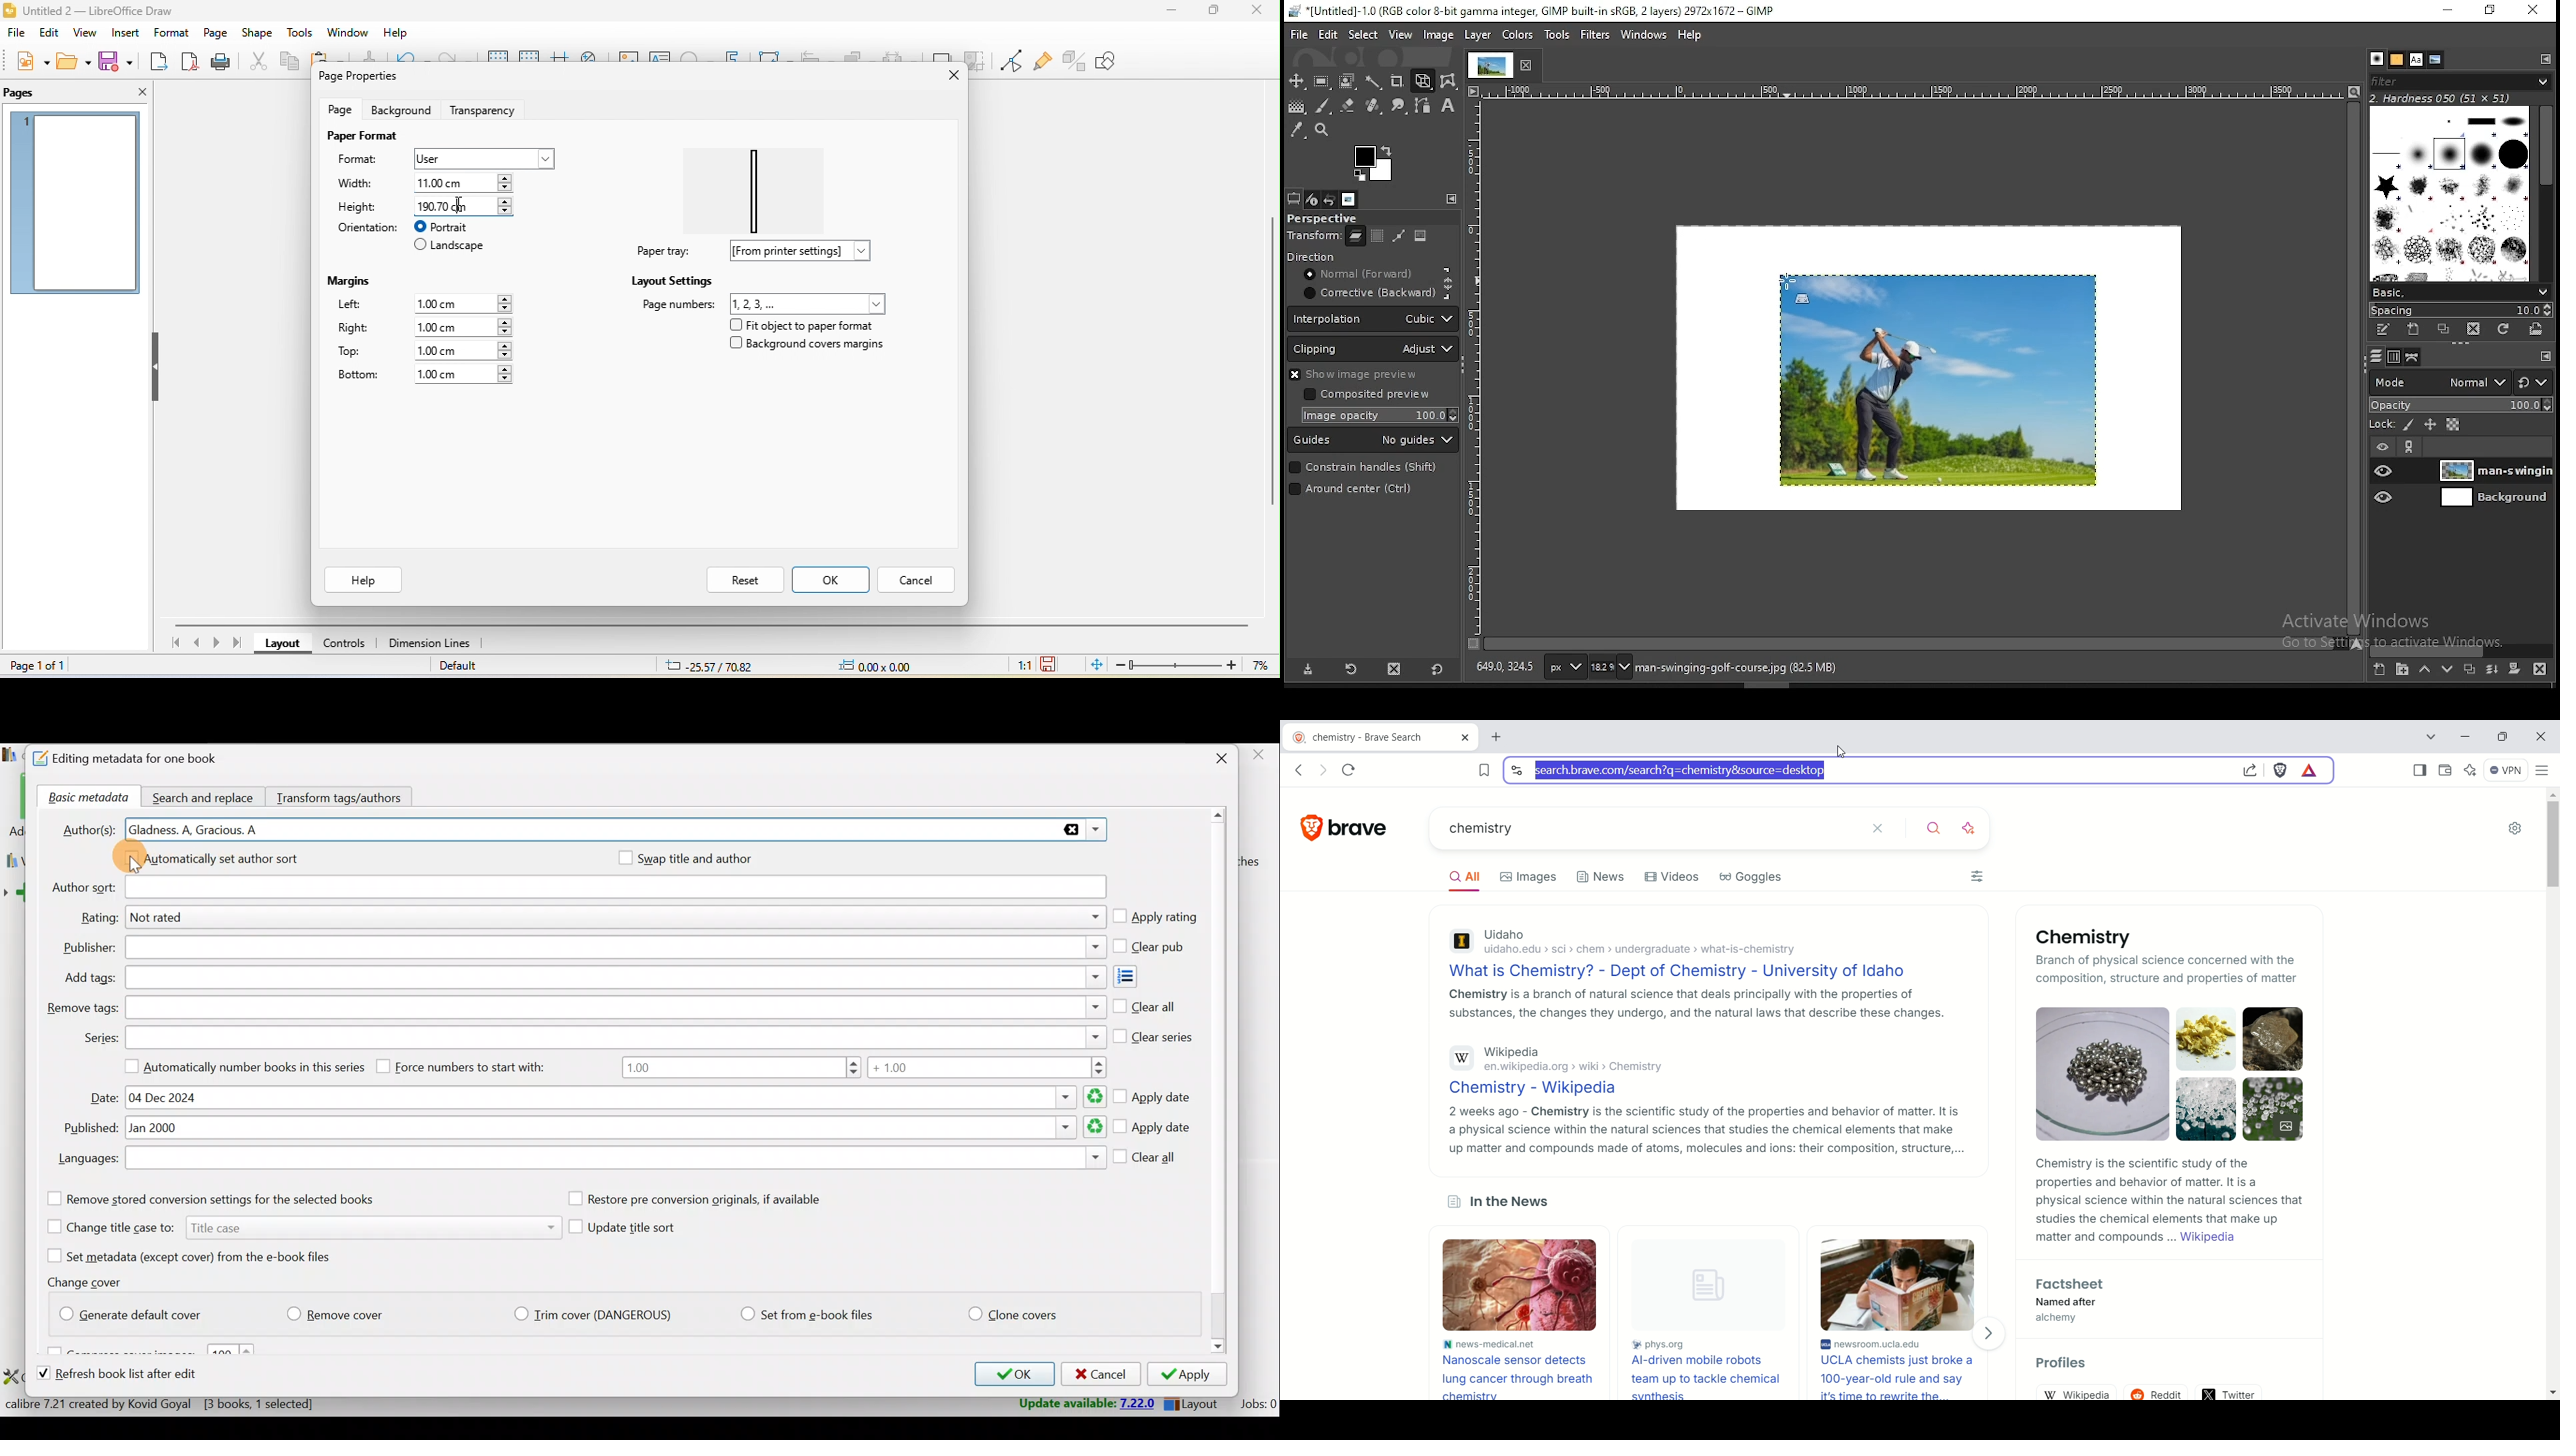 This screenshot has height=1456, width=2576. What do you see at coordinates (1564, 667) in the screenshot?
I see `units` at bounding box center [1564, 667].